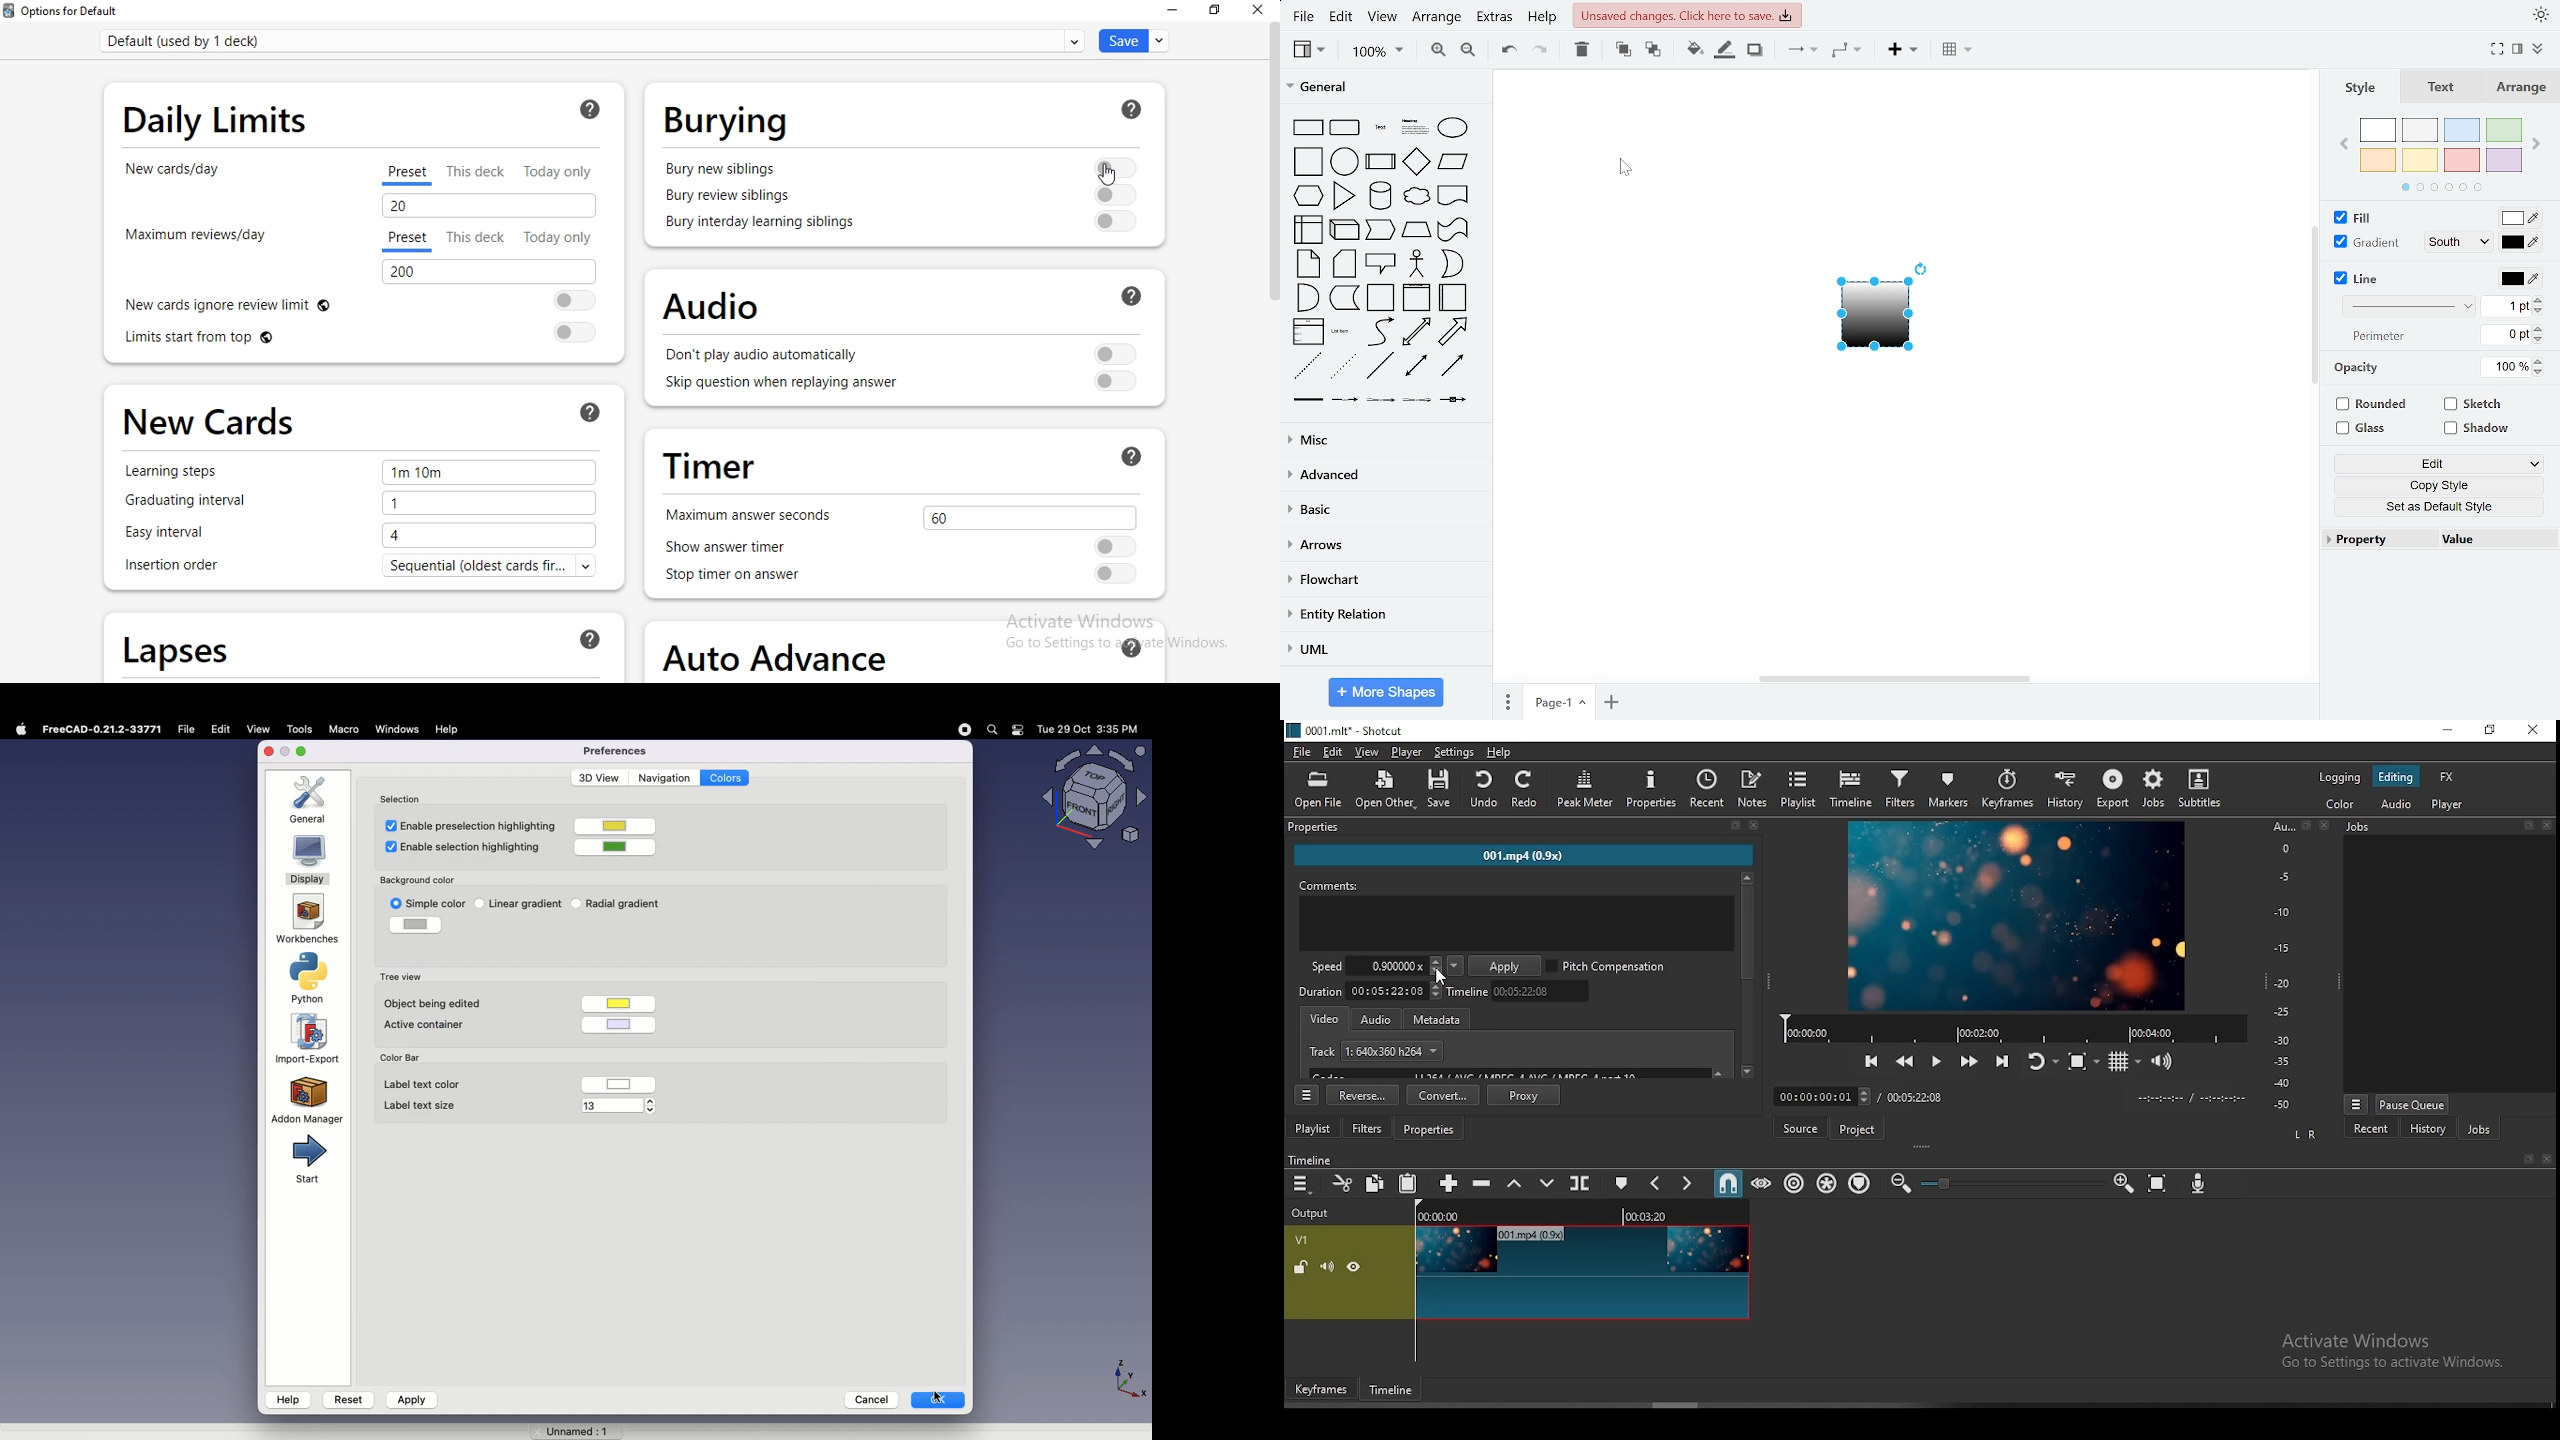 This screenshot has height=1456, width=2576. What do you see at coordinates (2341, 803) in the screenshot?
I see `color` at bounding box center [2341, 803].